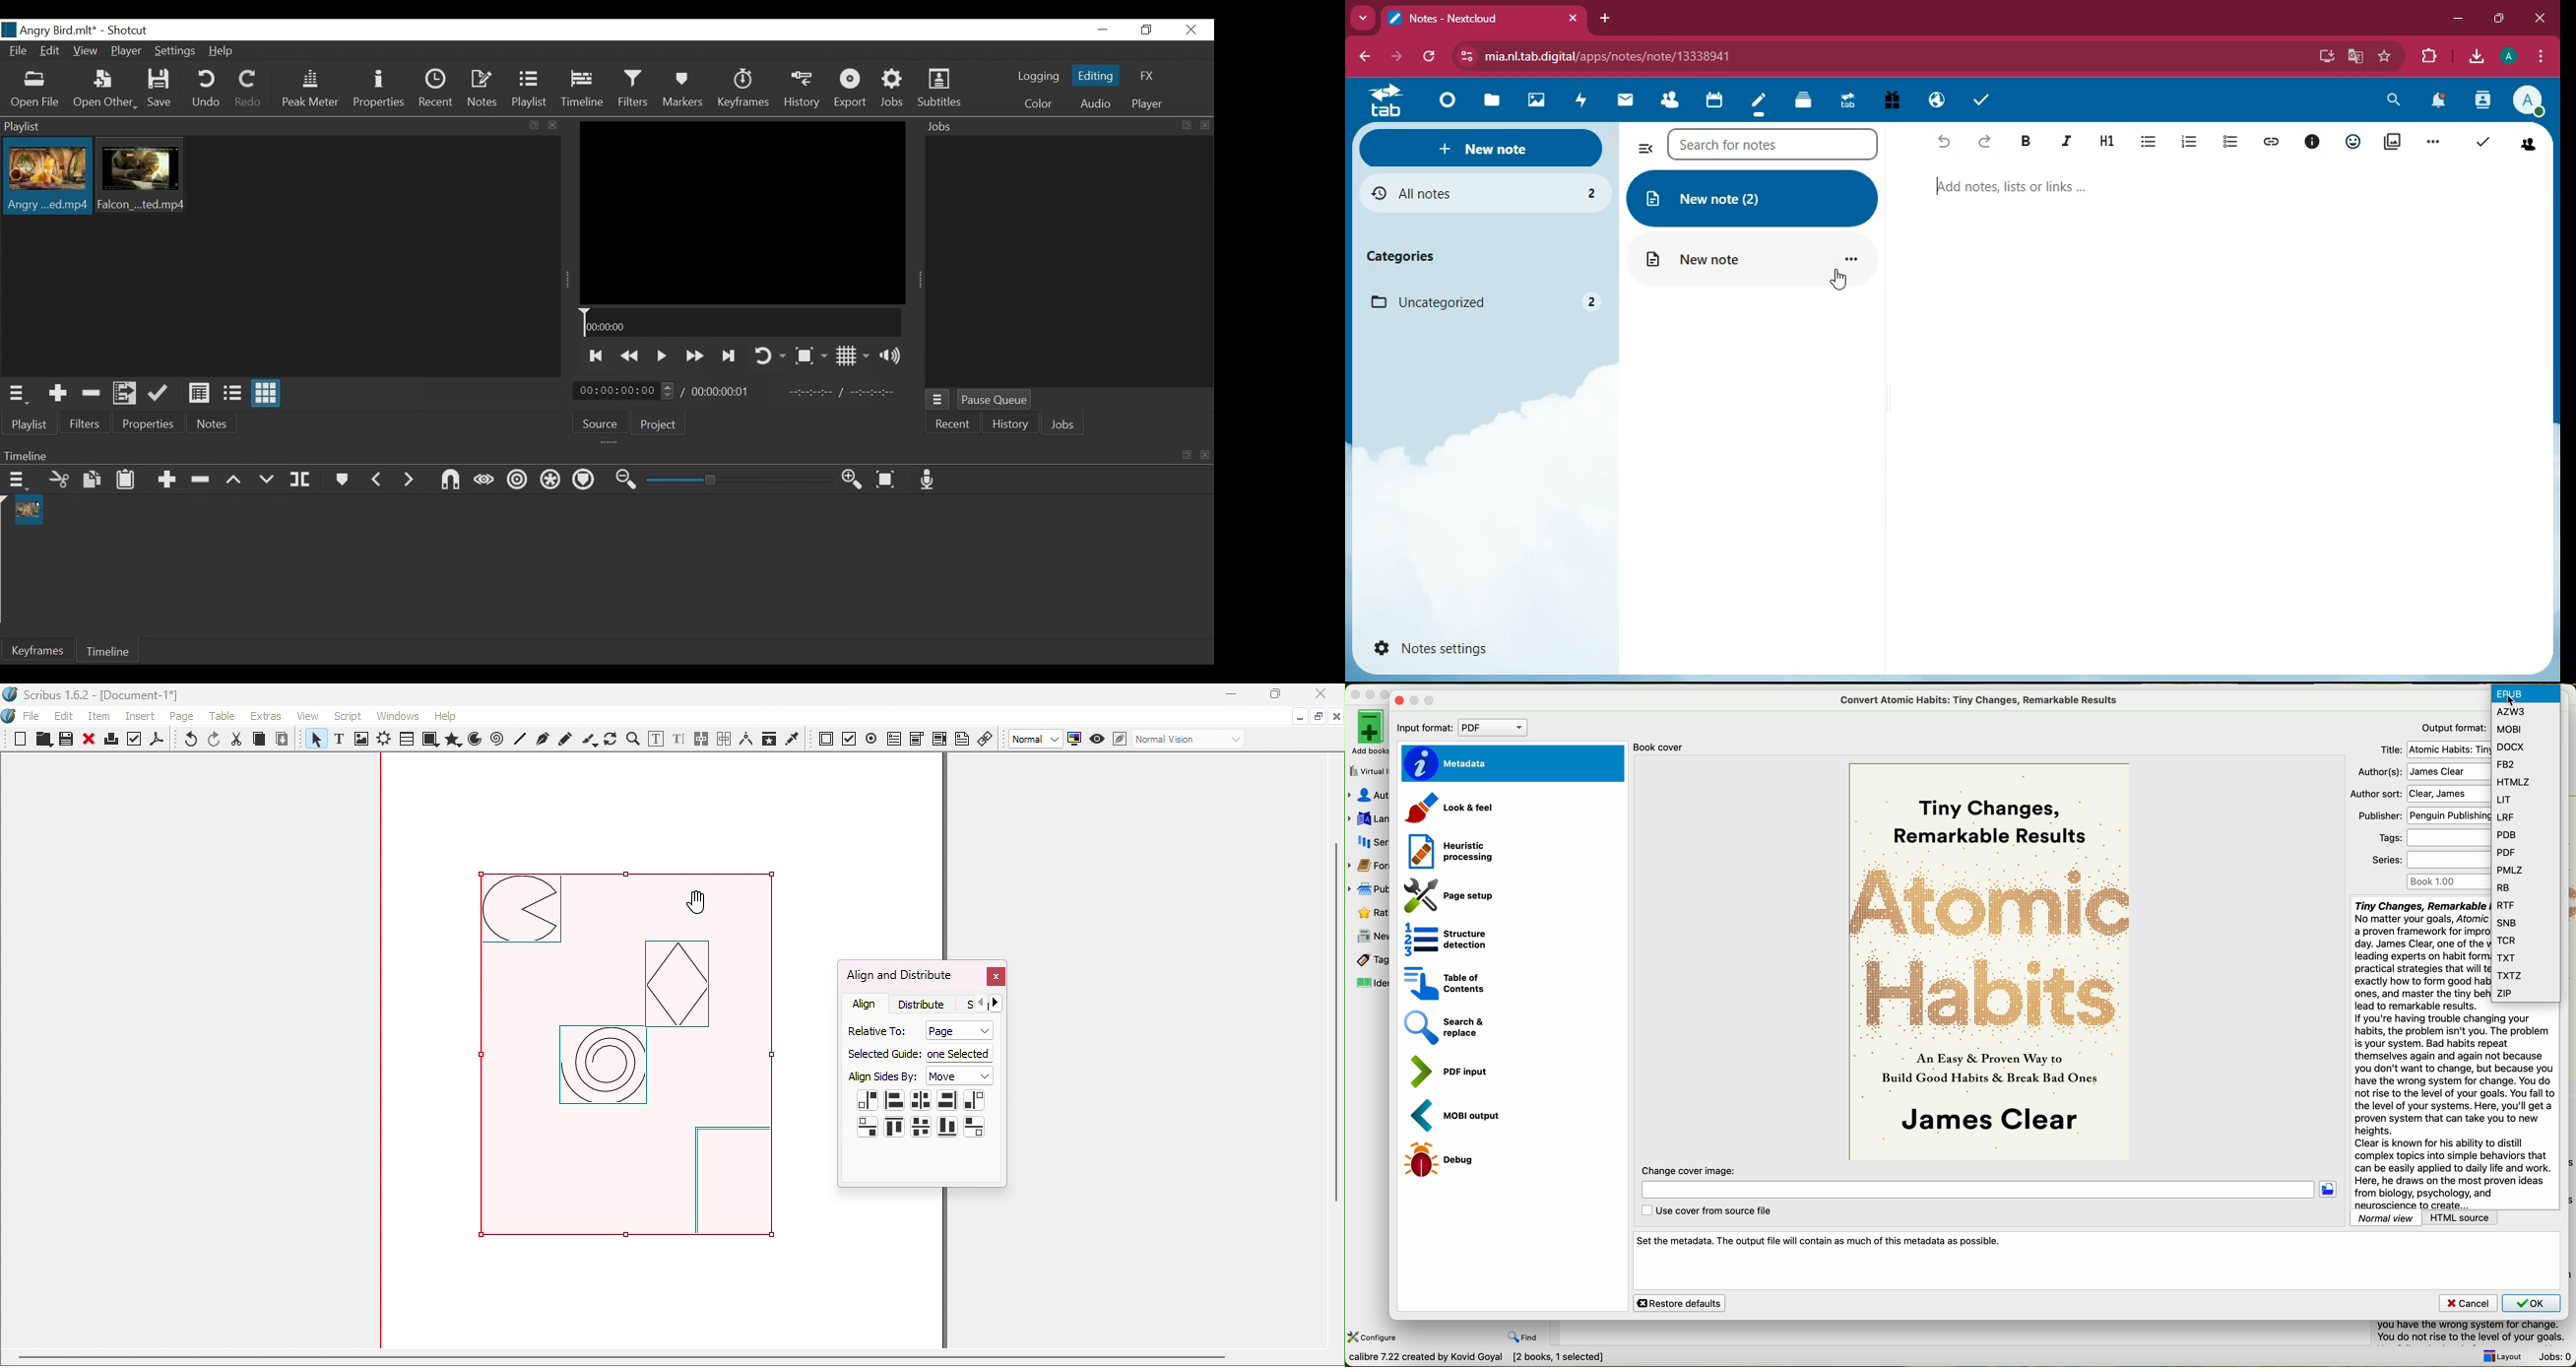  What do you see at coordinates (1009, 423) in the screenshot?
I see `History` at bounding box center [1009, 423].